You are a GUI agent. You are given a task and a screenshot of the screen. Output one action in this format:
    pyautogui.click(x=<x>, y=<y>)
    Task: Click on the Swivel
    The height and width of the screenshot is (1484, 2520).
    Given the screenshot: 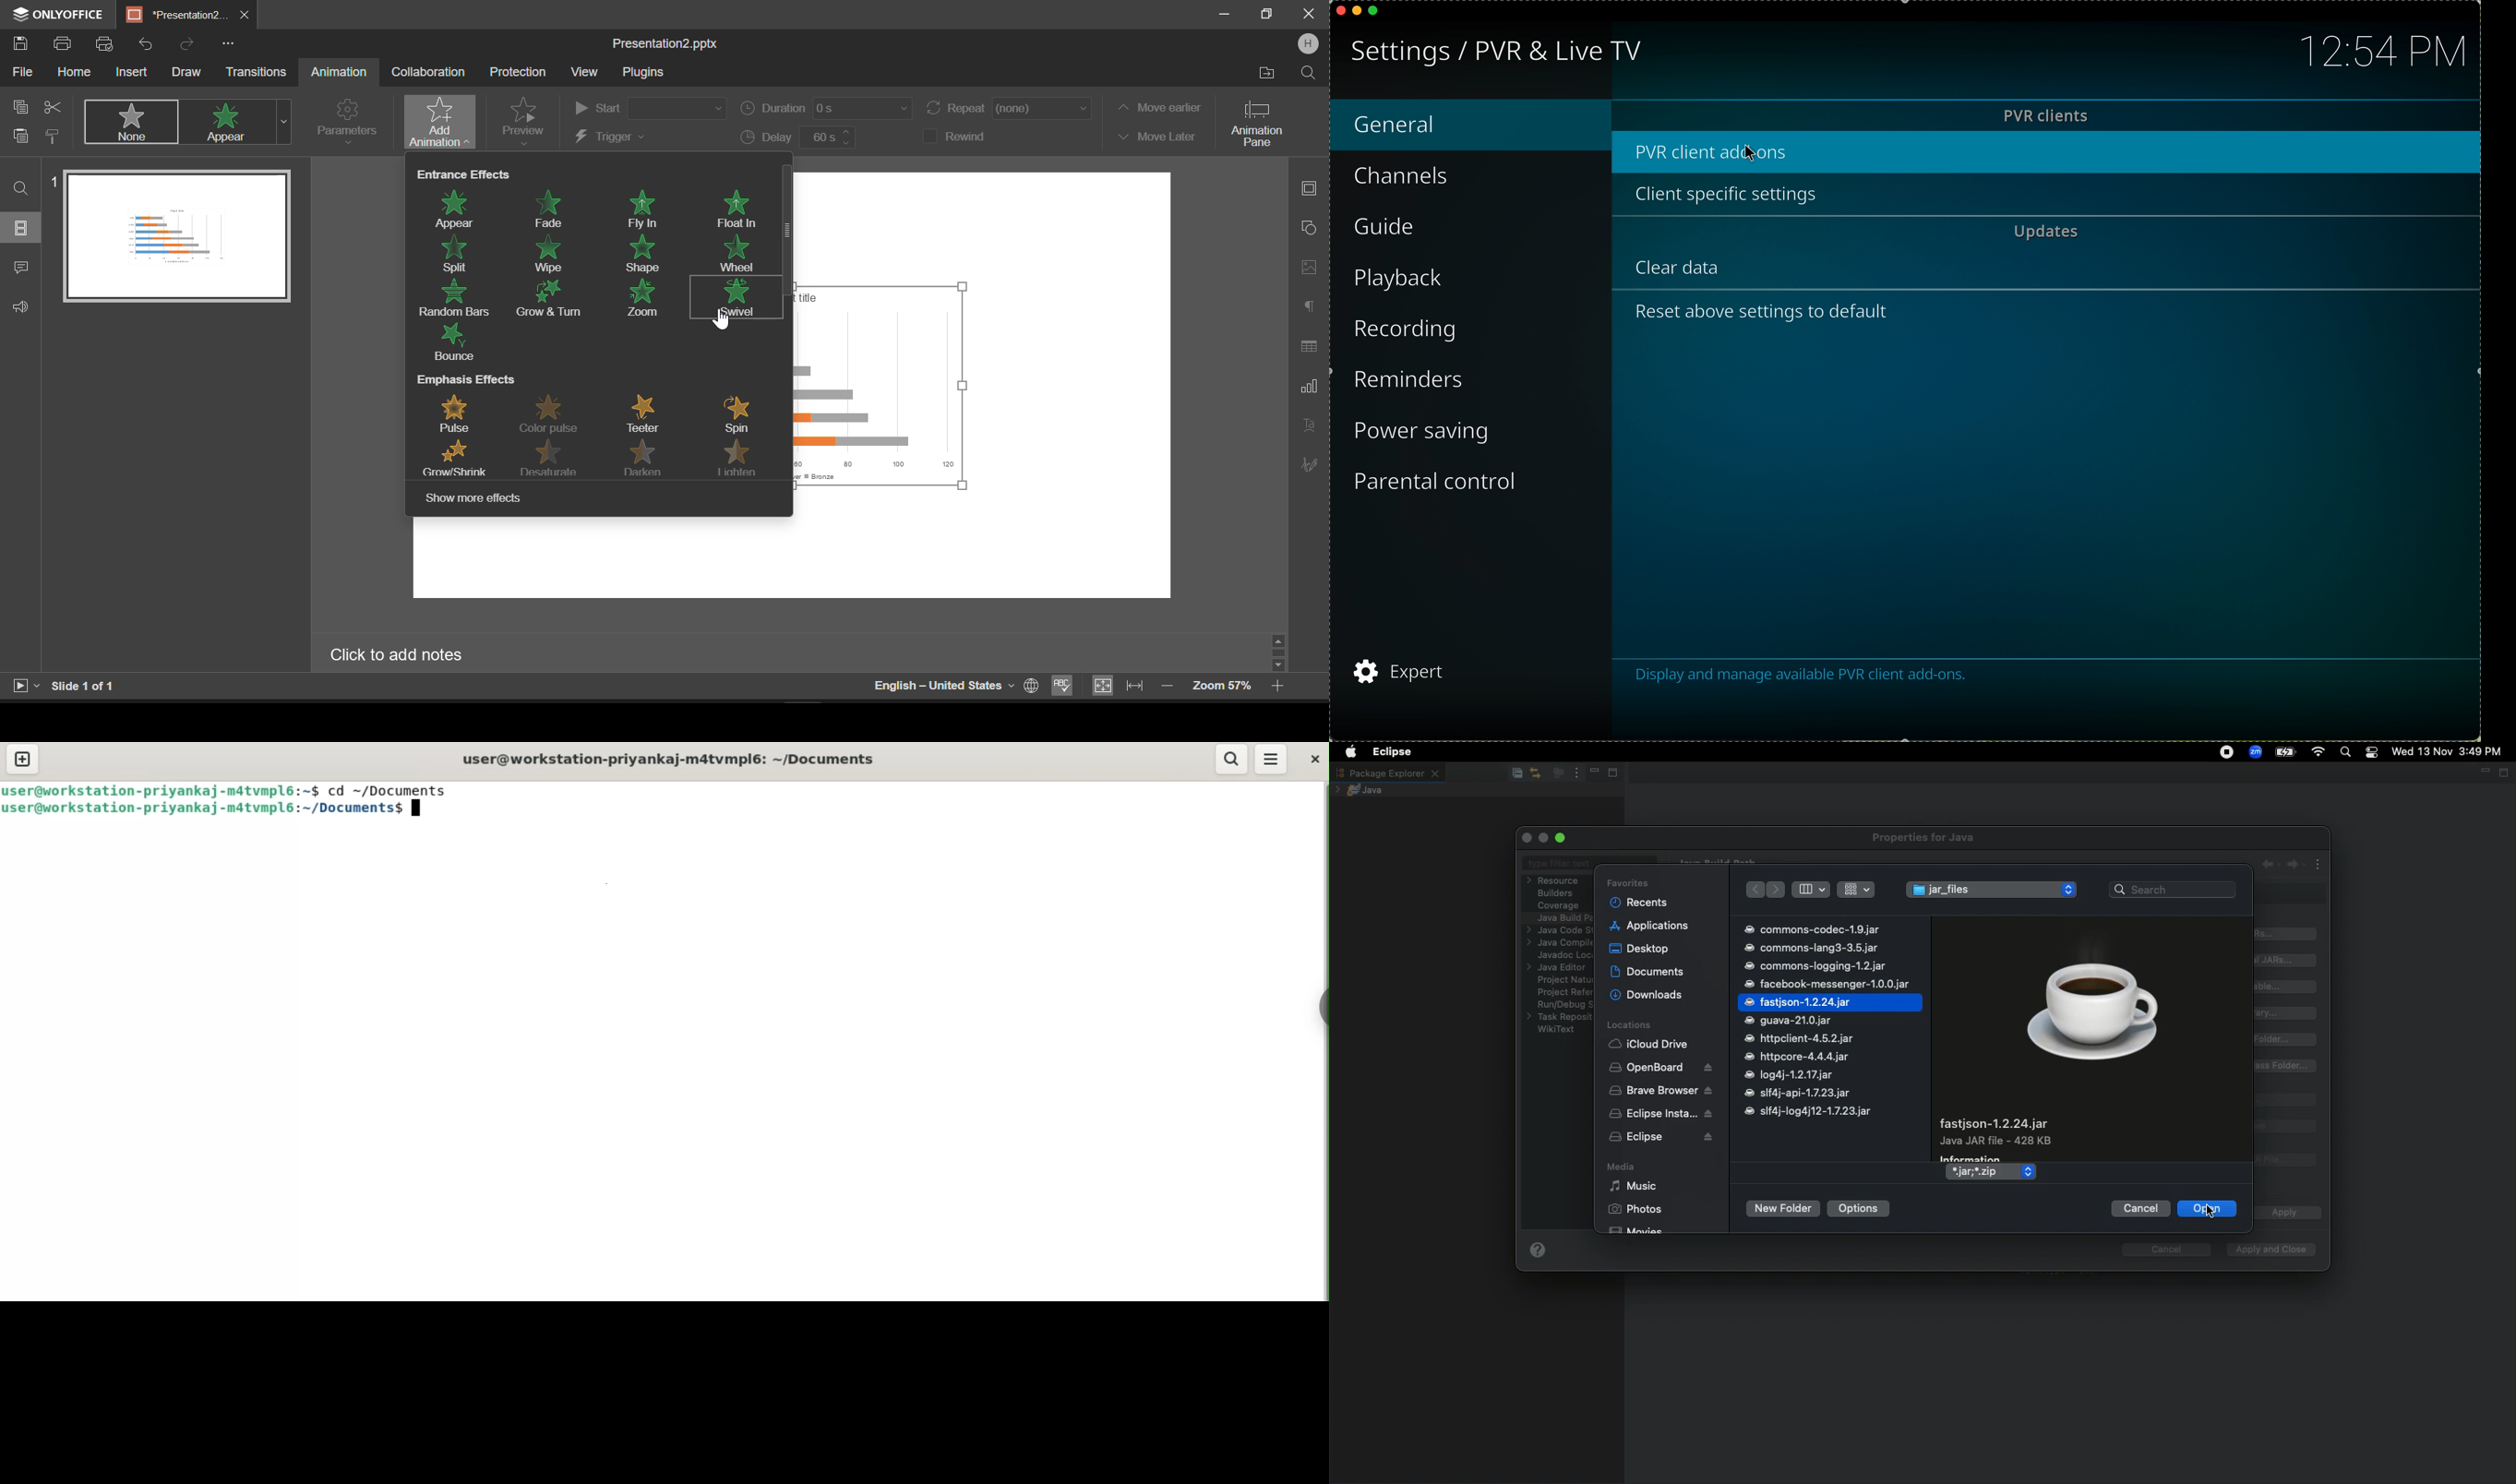 What is the action you would take?
    pyautogui.click(x=734, y=296)
    